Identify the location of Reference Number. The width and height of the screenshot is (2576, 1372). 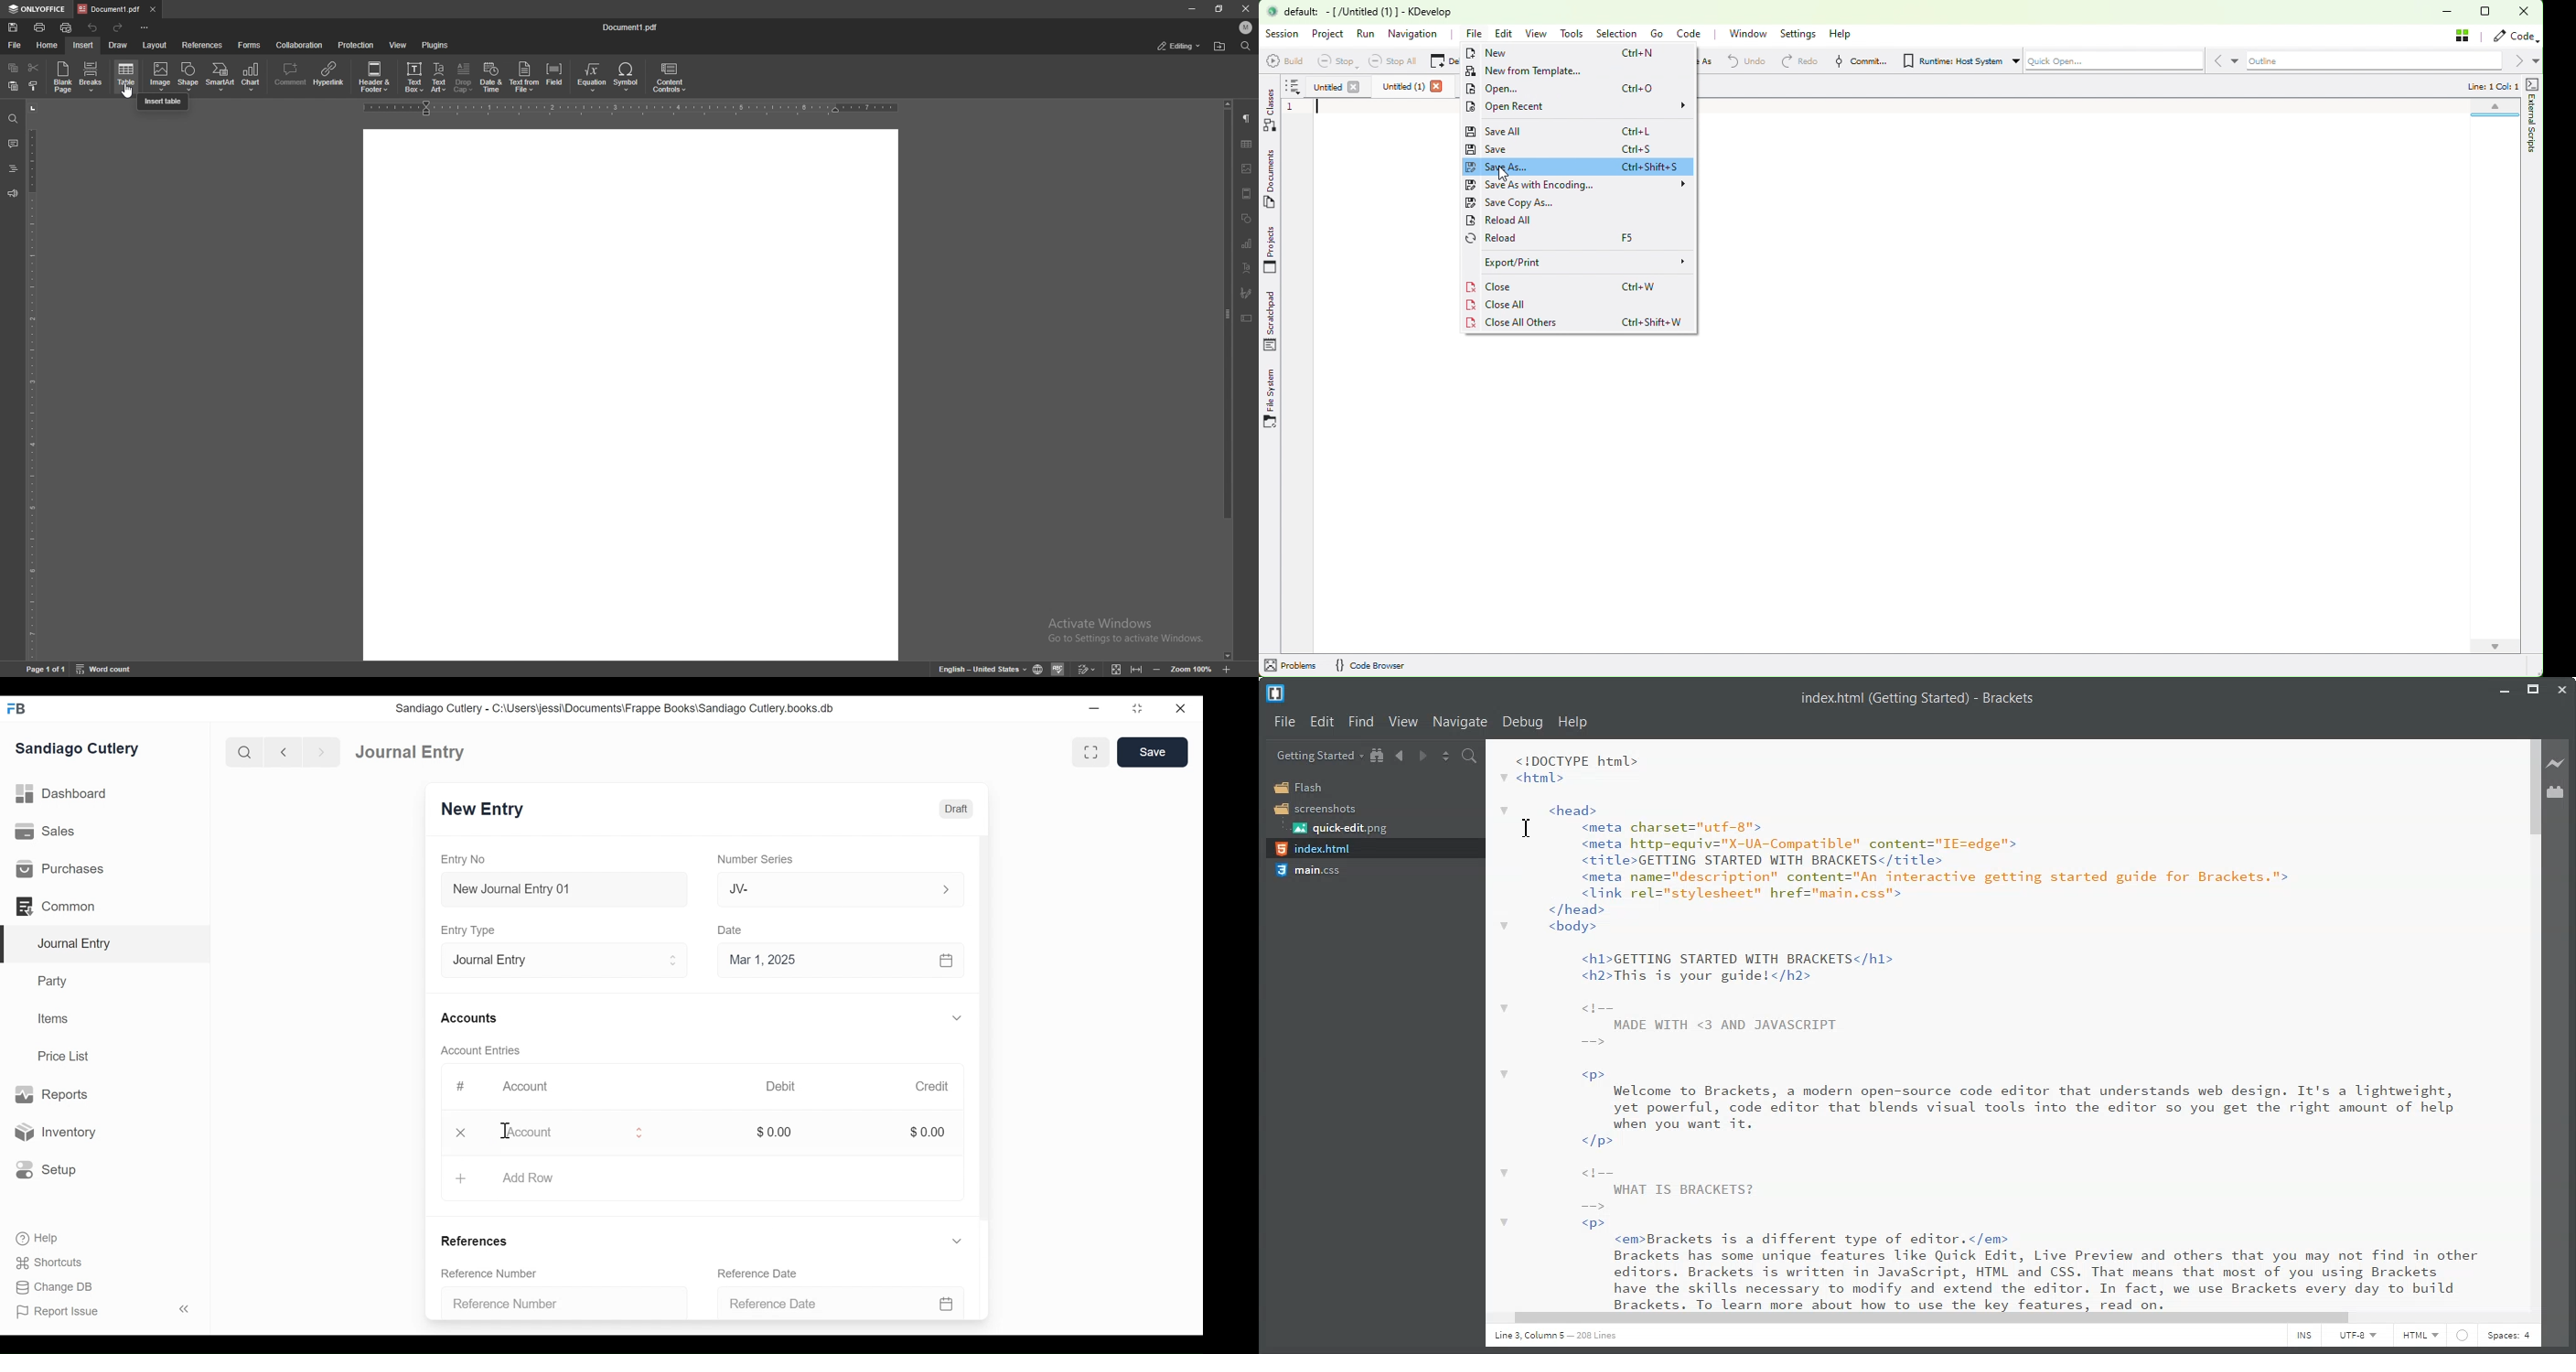
(491, 1272).